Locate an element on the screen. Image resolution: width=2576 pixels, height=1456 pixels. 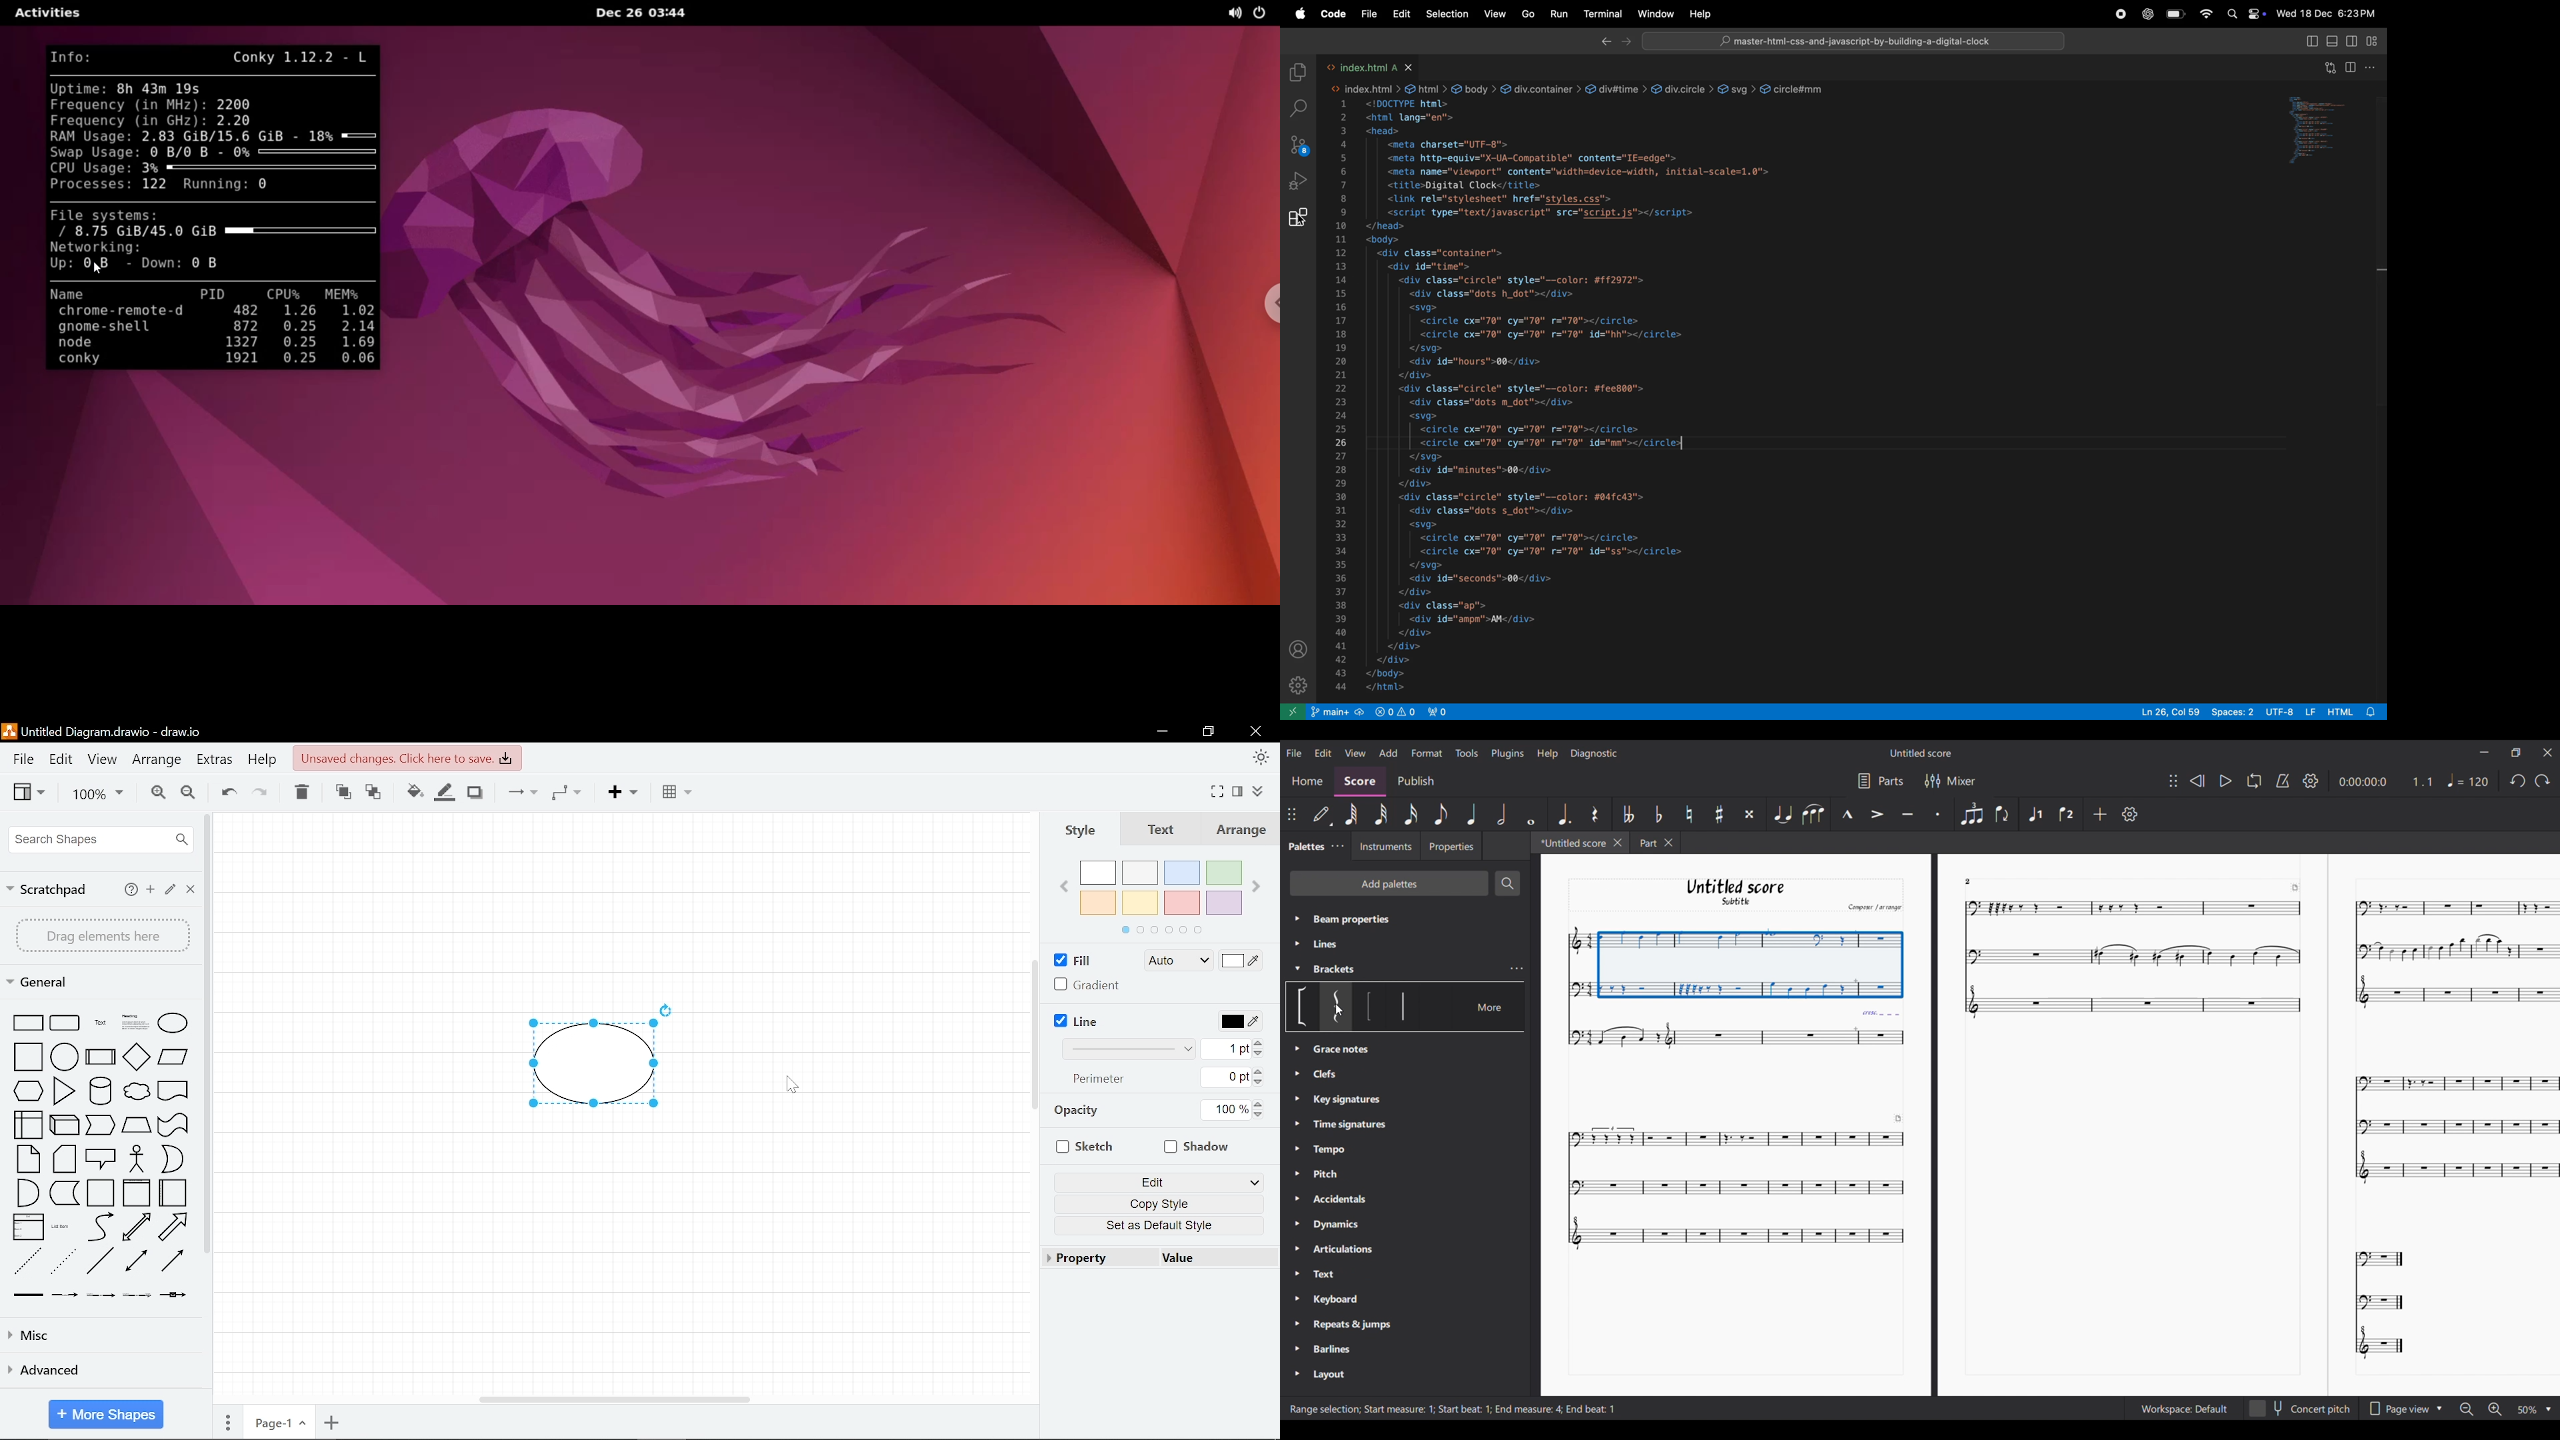
bidirectional connector is located at coordinates (137, 1263).